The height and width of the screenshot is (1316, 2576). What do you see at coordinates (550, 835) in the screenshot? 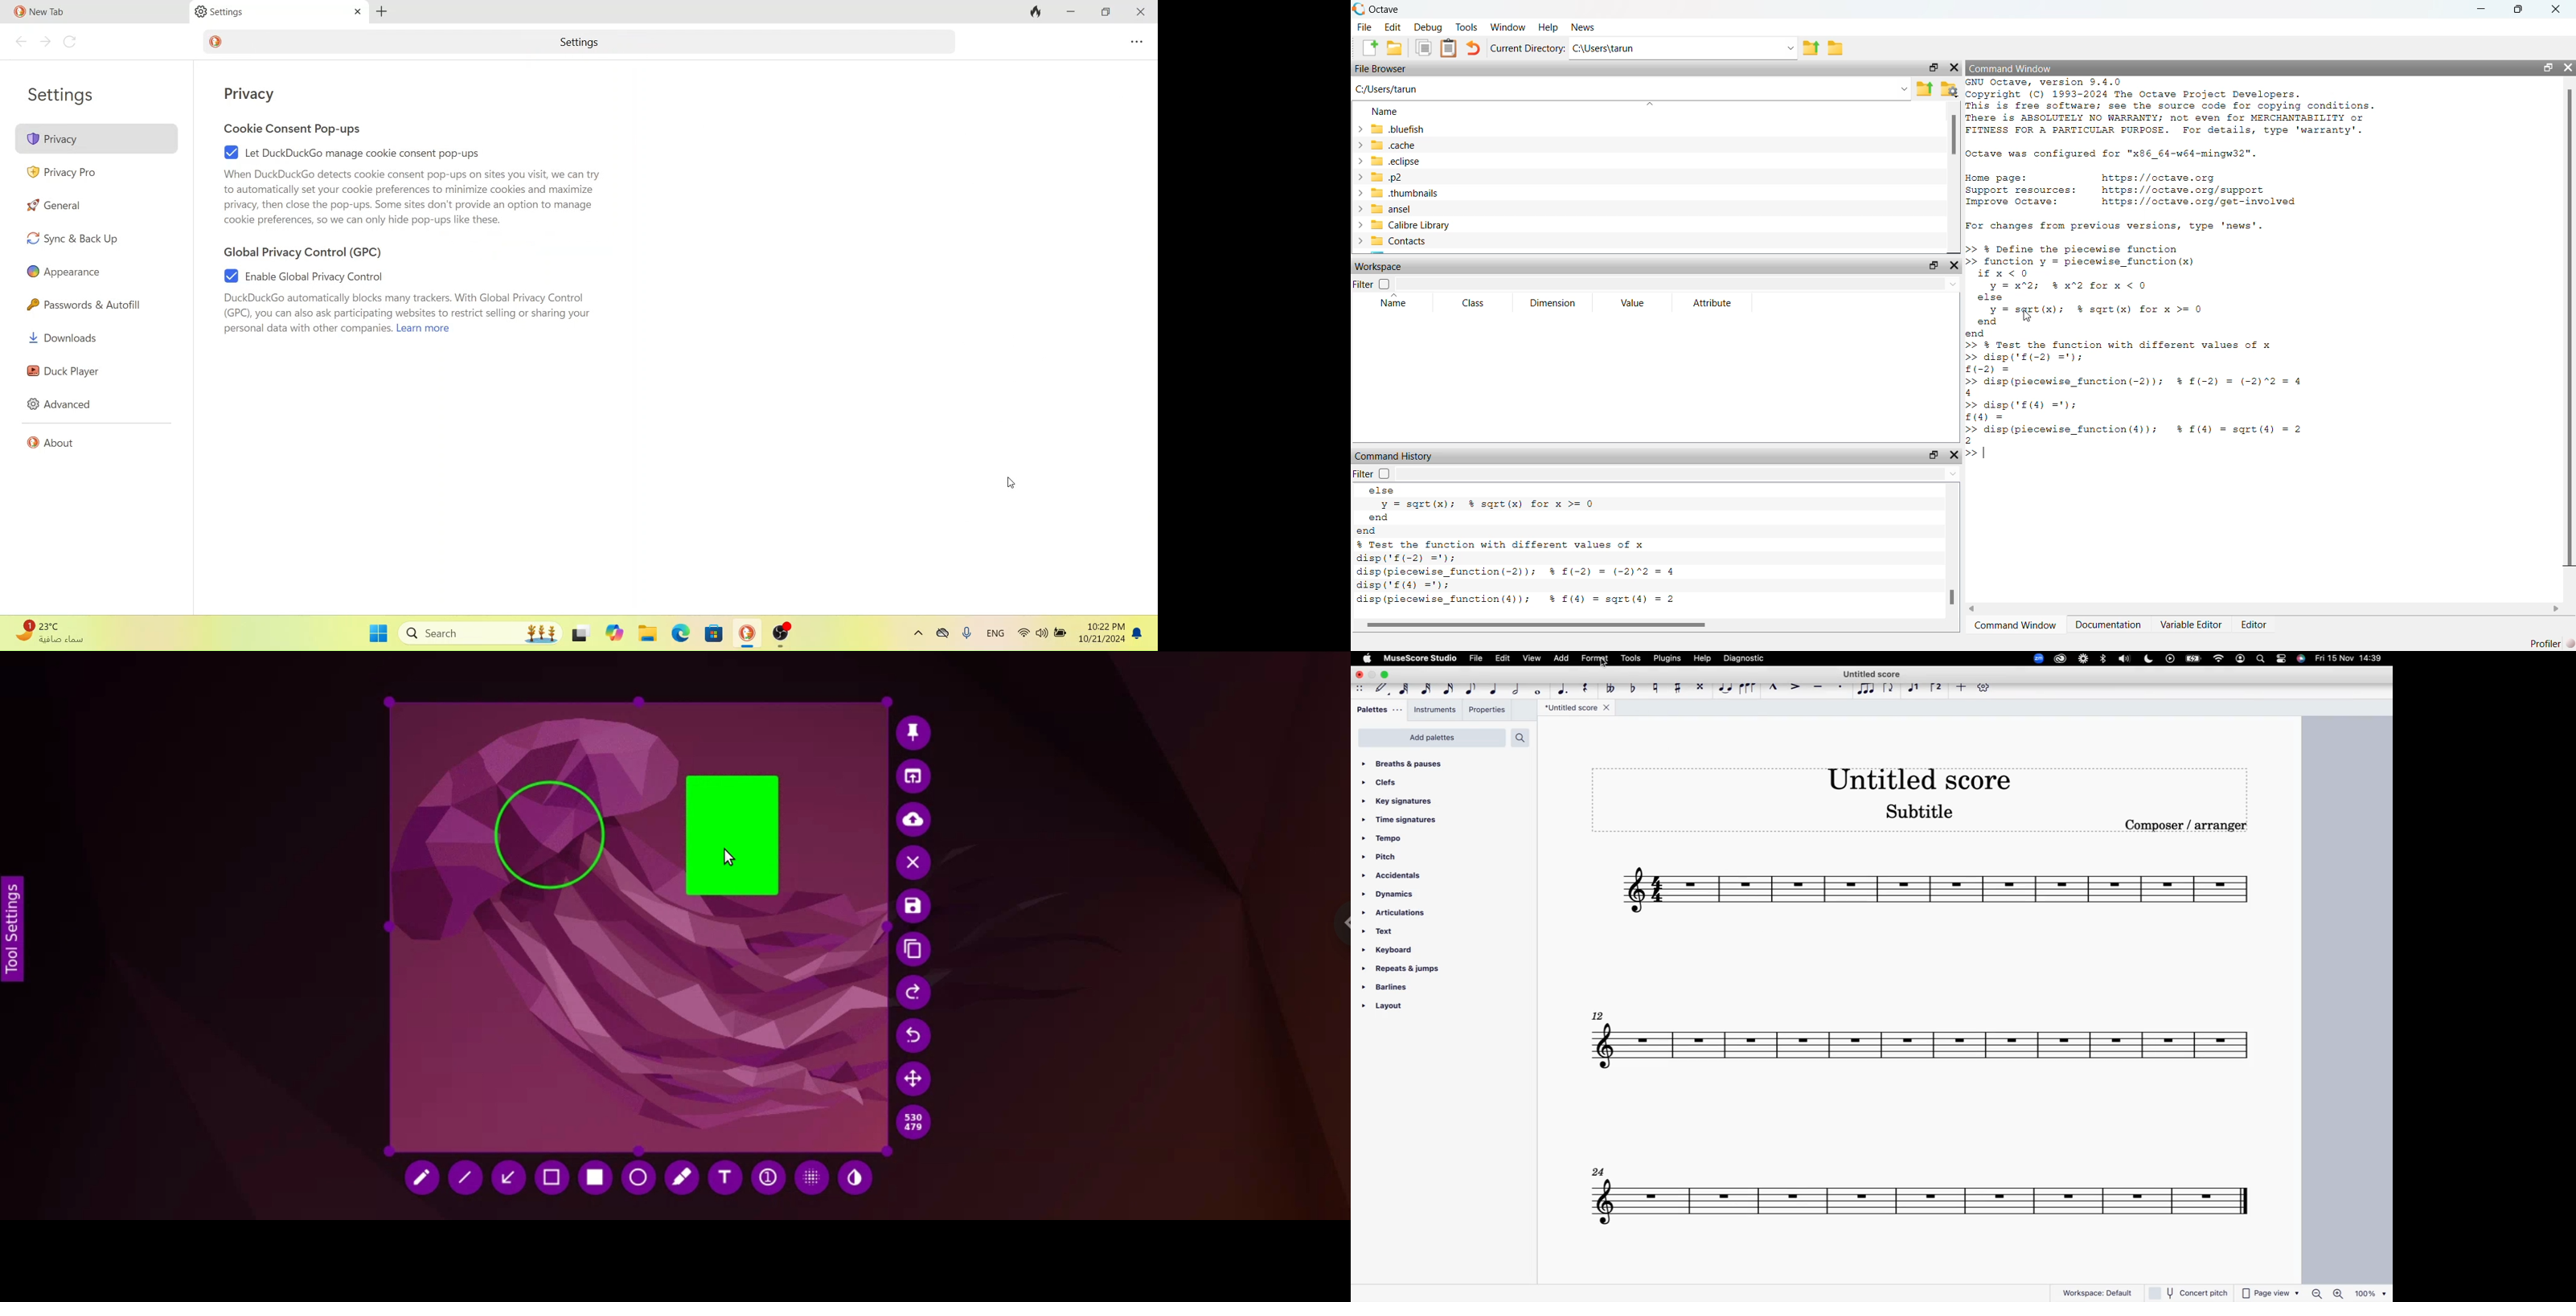
I see `circle drawing ` at bounding box center [550, 835].